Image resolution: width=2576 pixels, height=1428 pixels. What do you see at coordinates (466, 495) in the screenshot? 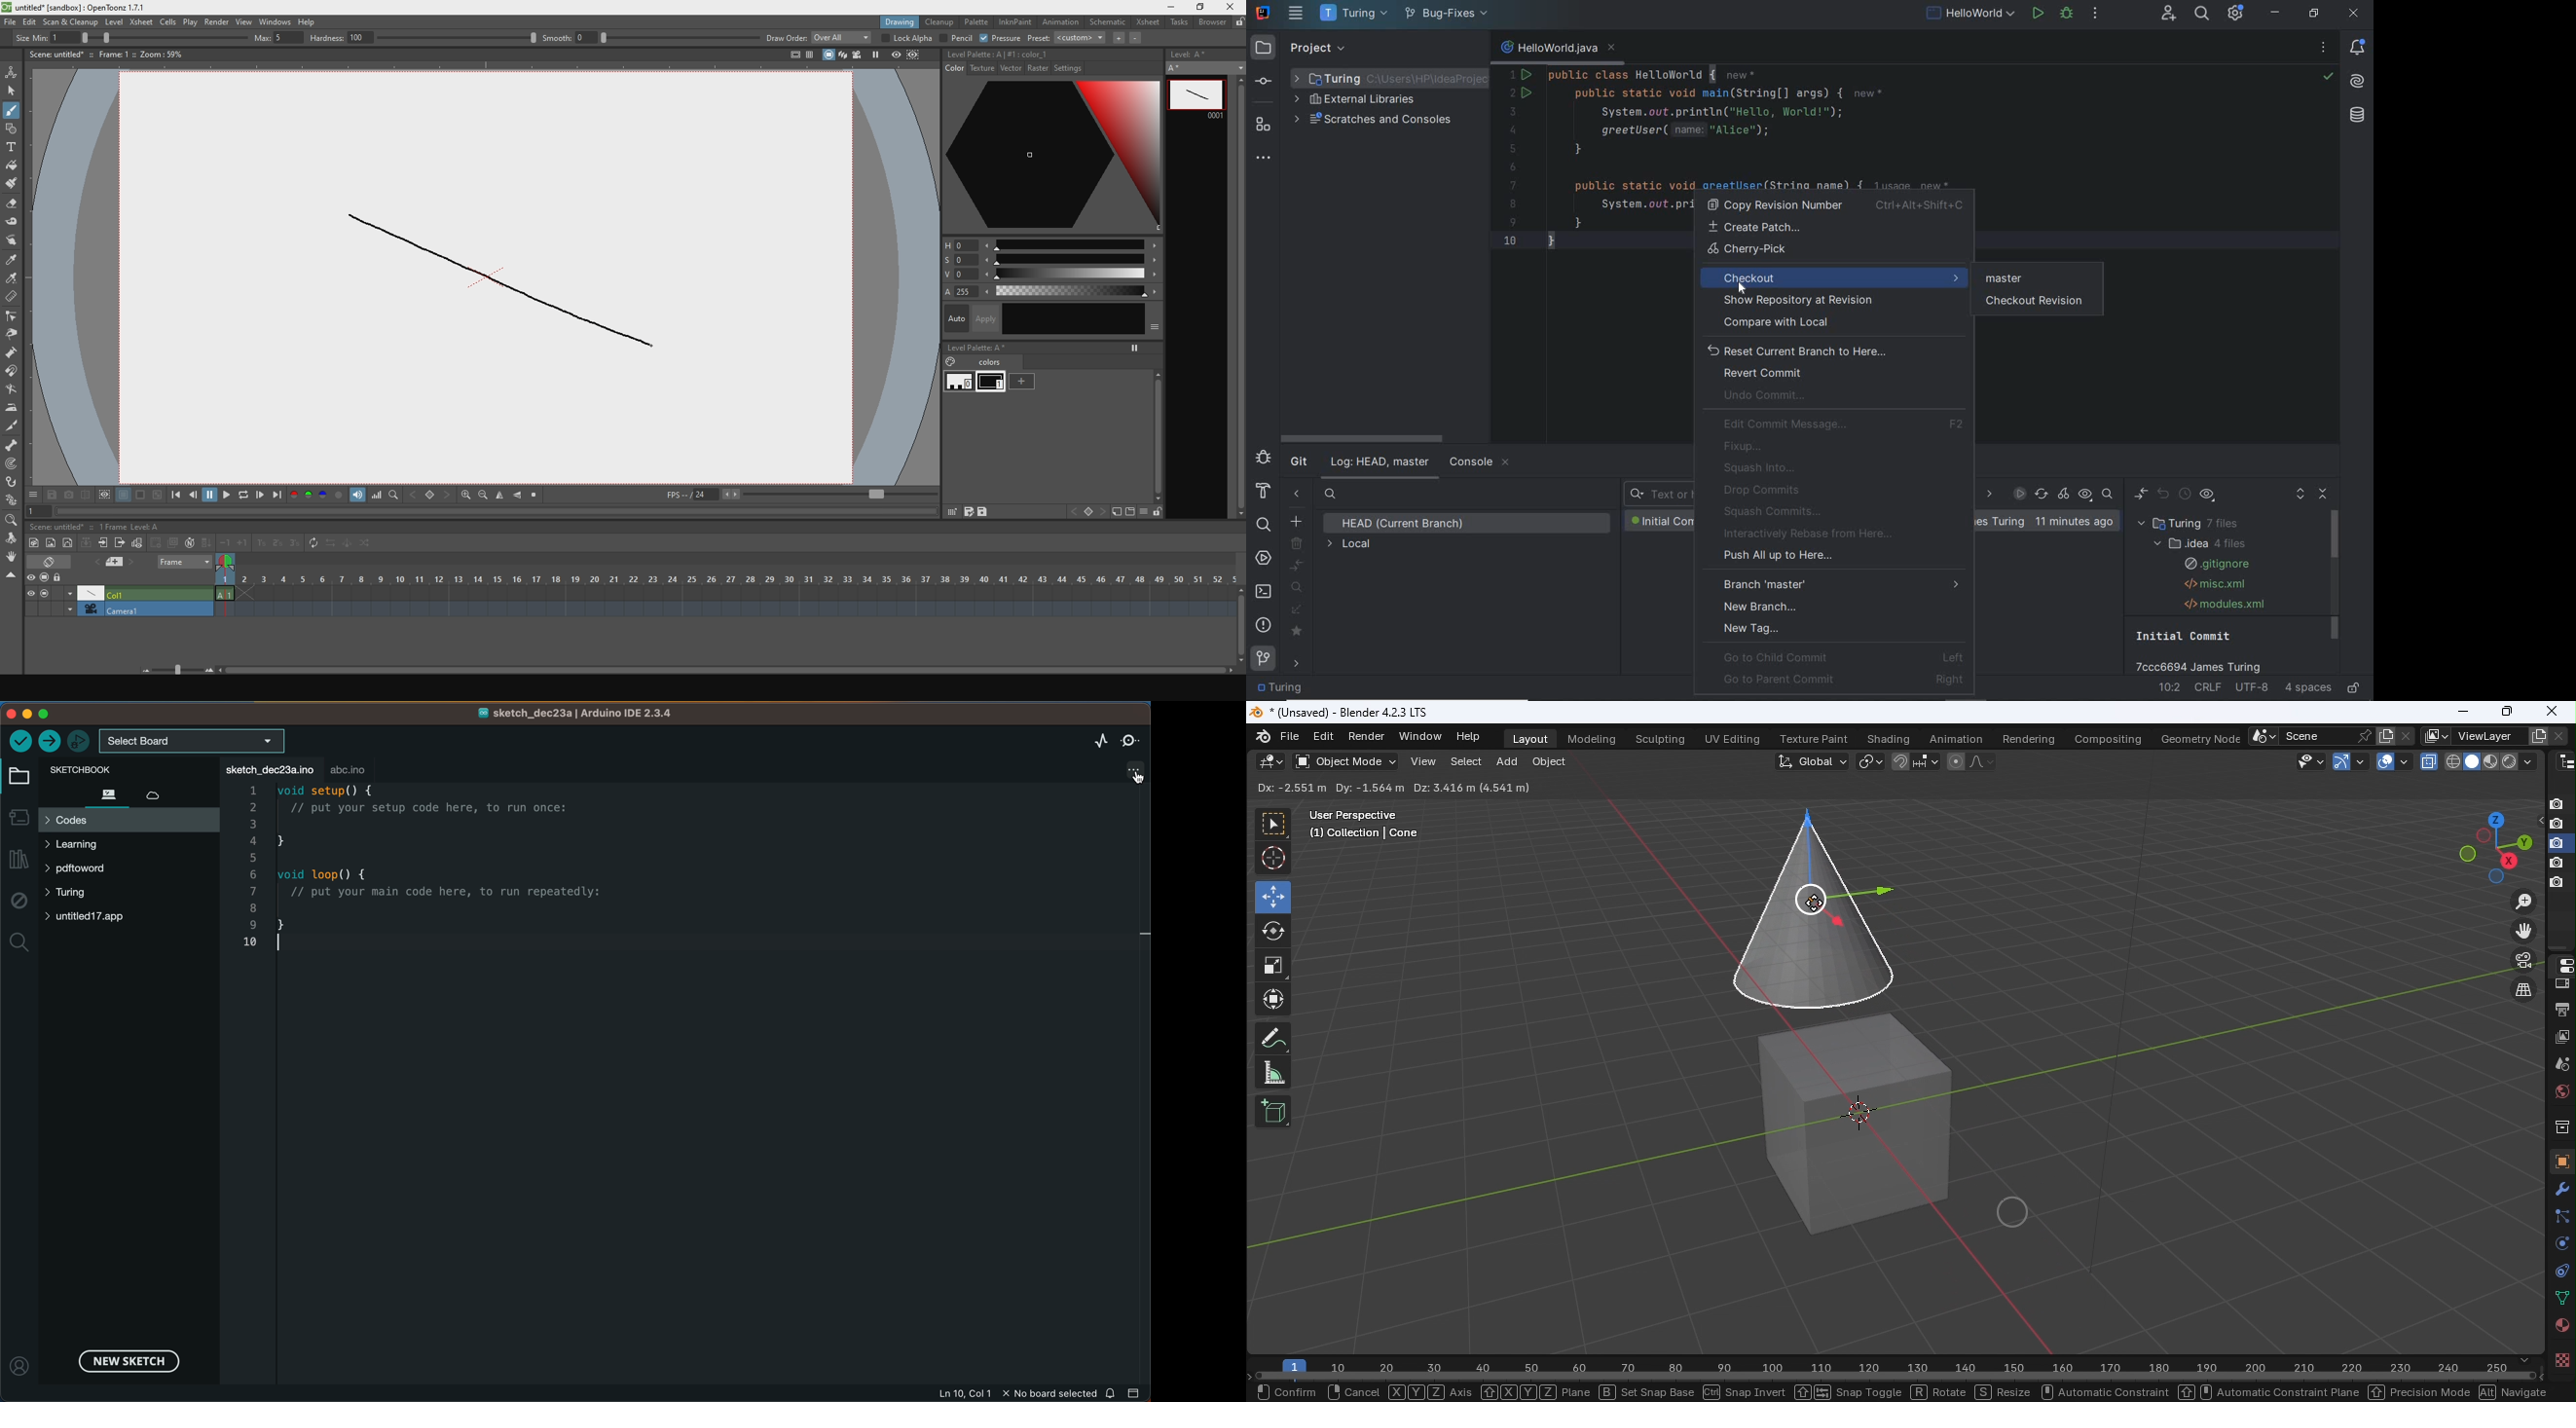
I see `zoom in` at bounding box center [466, 495].